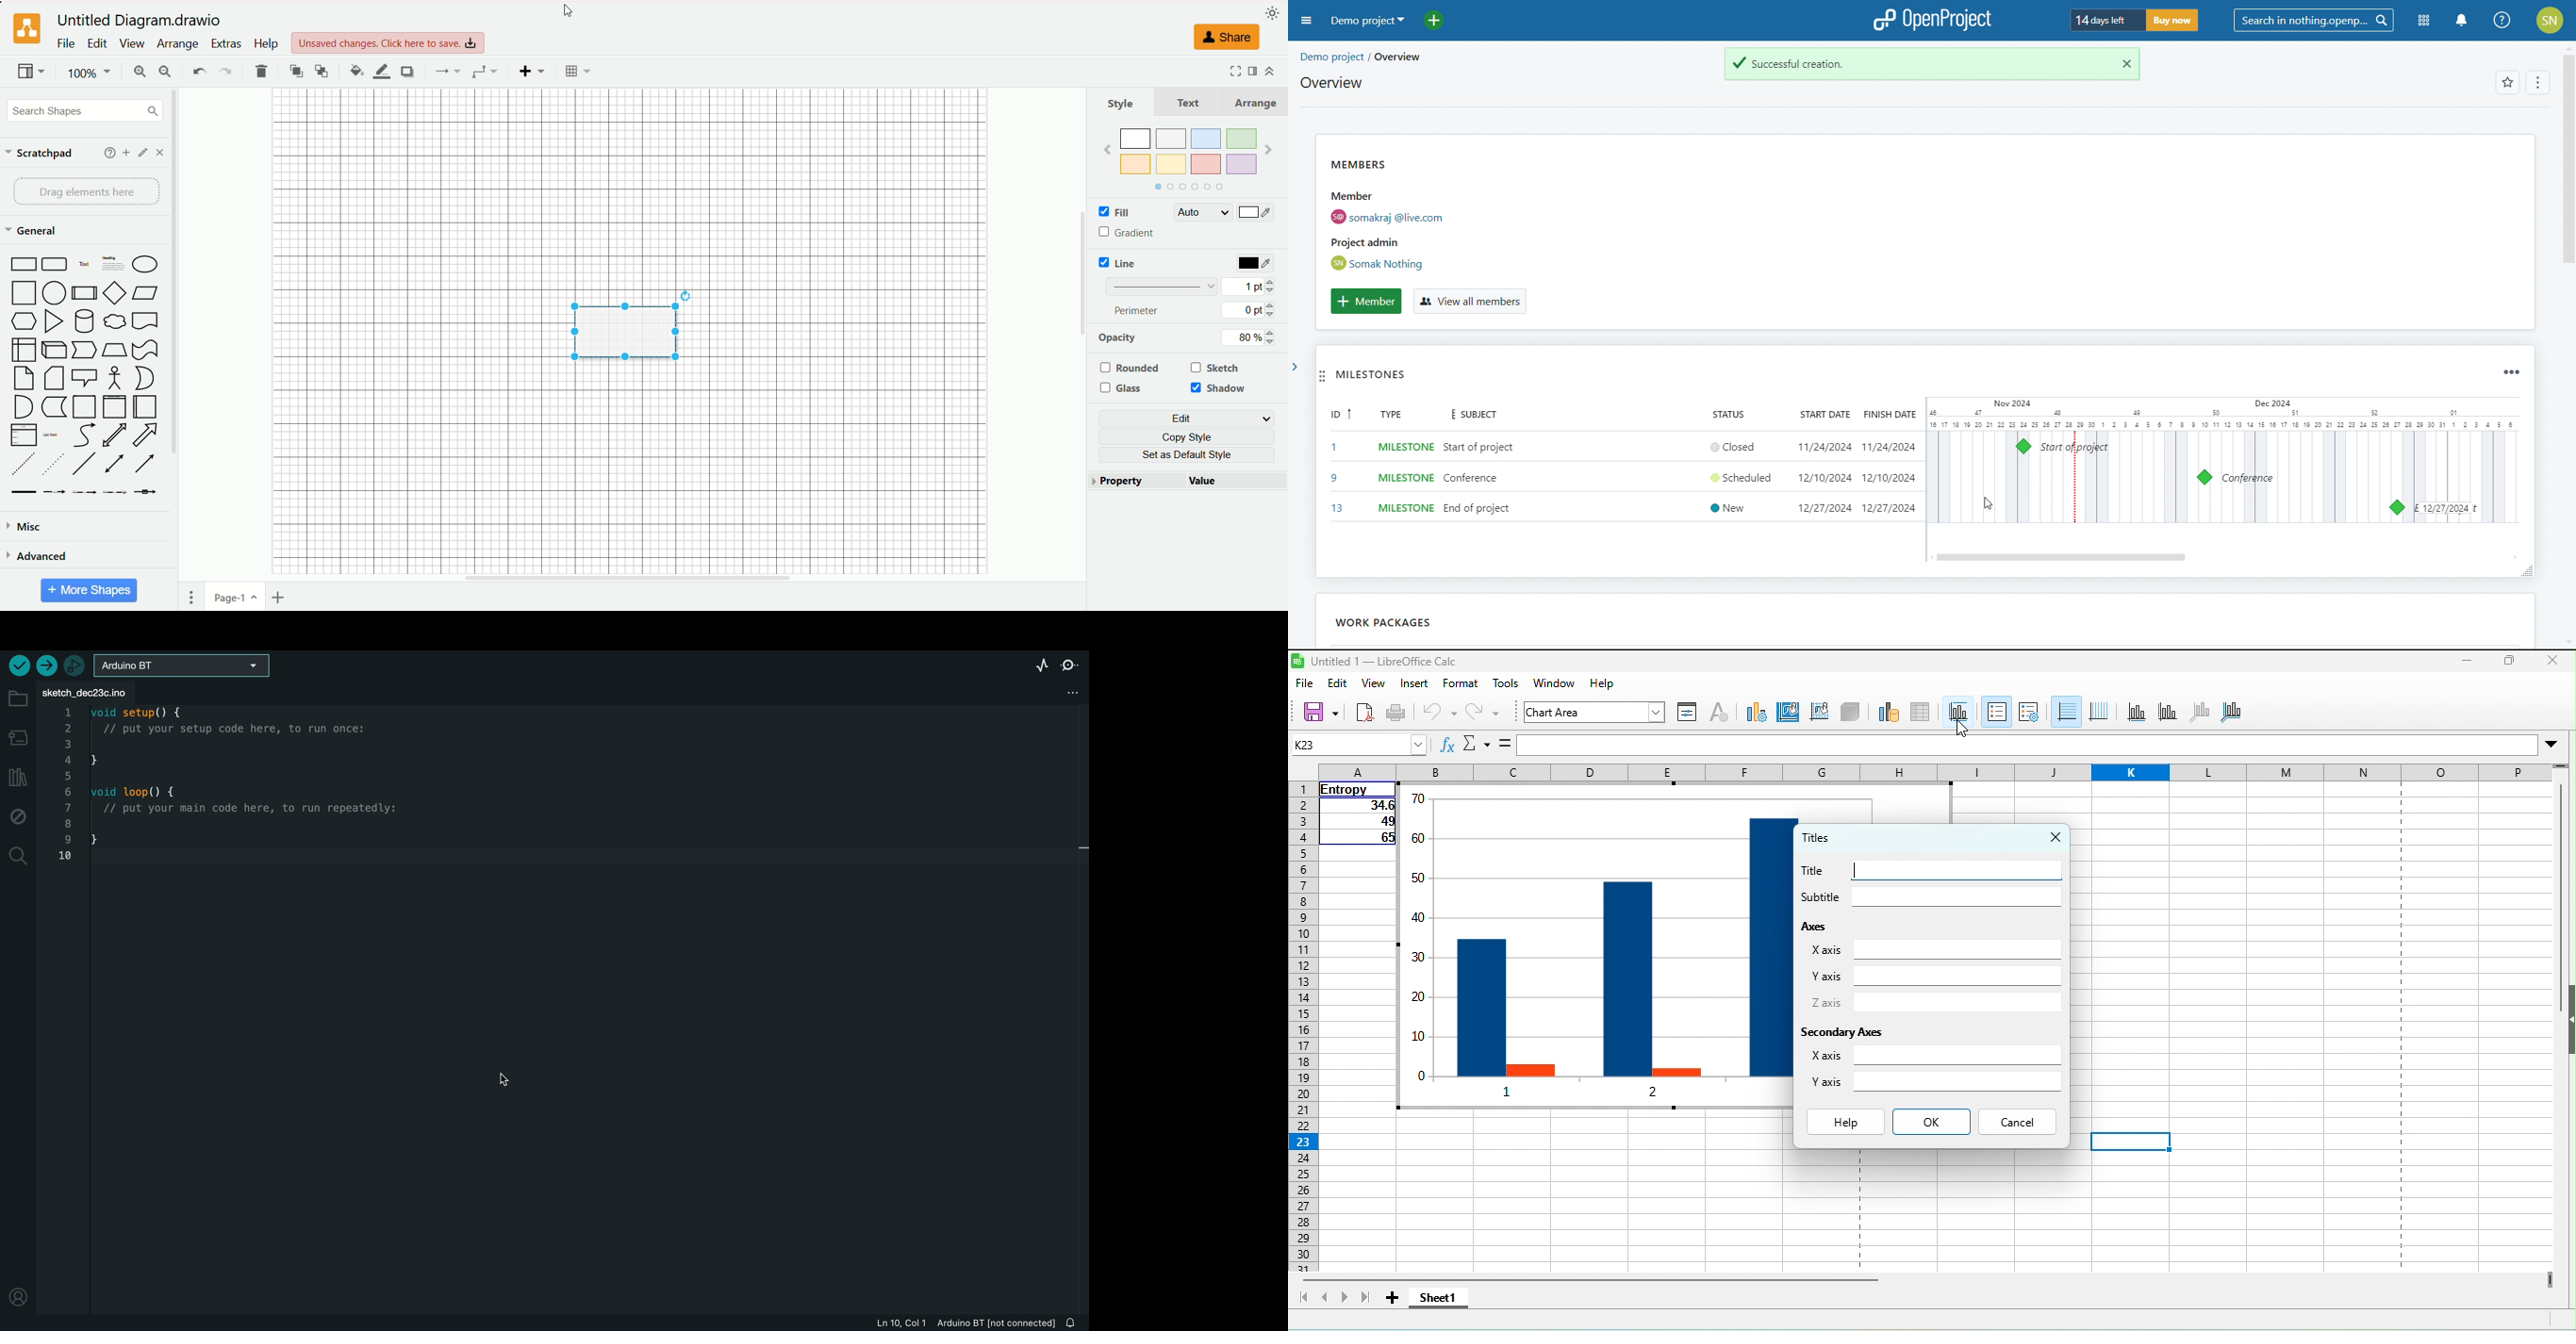  I want to click on line, so click(1121, 263).